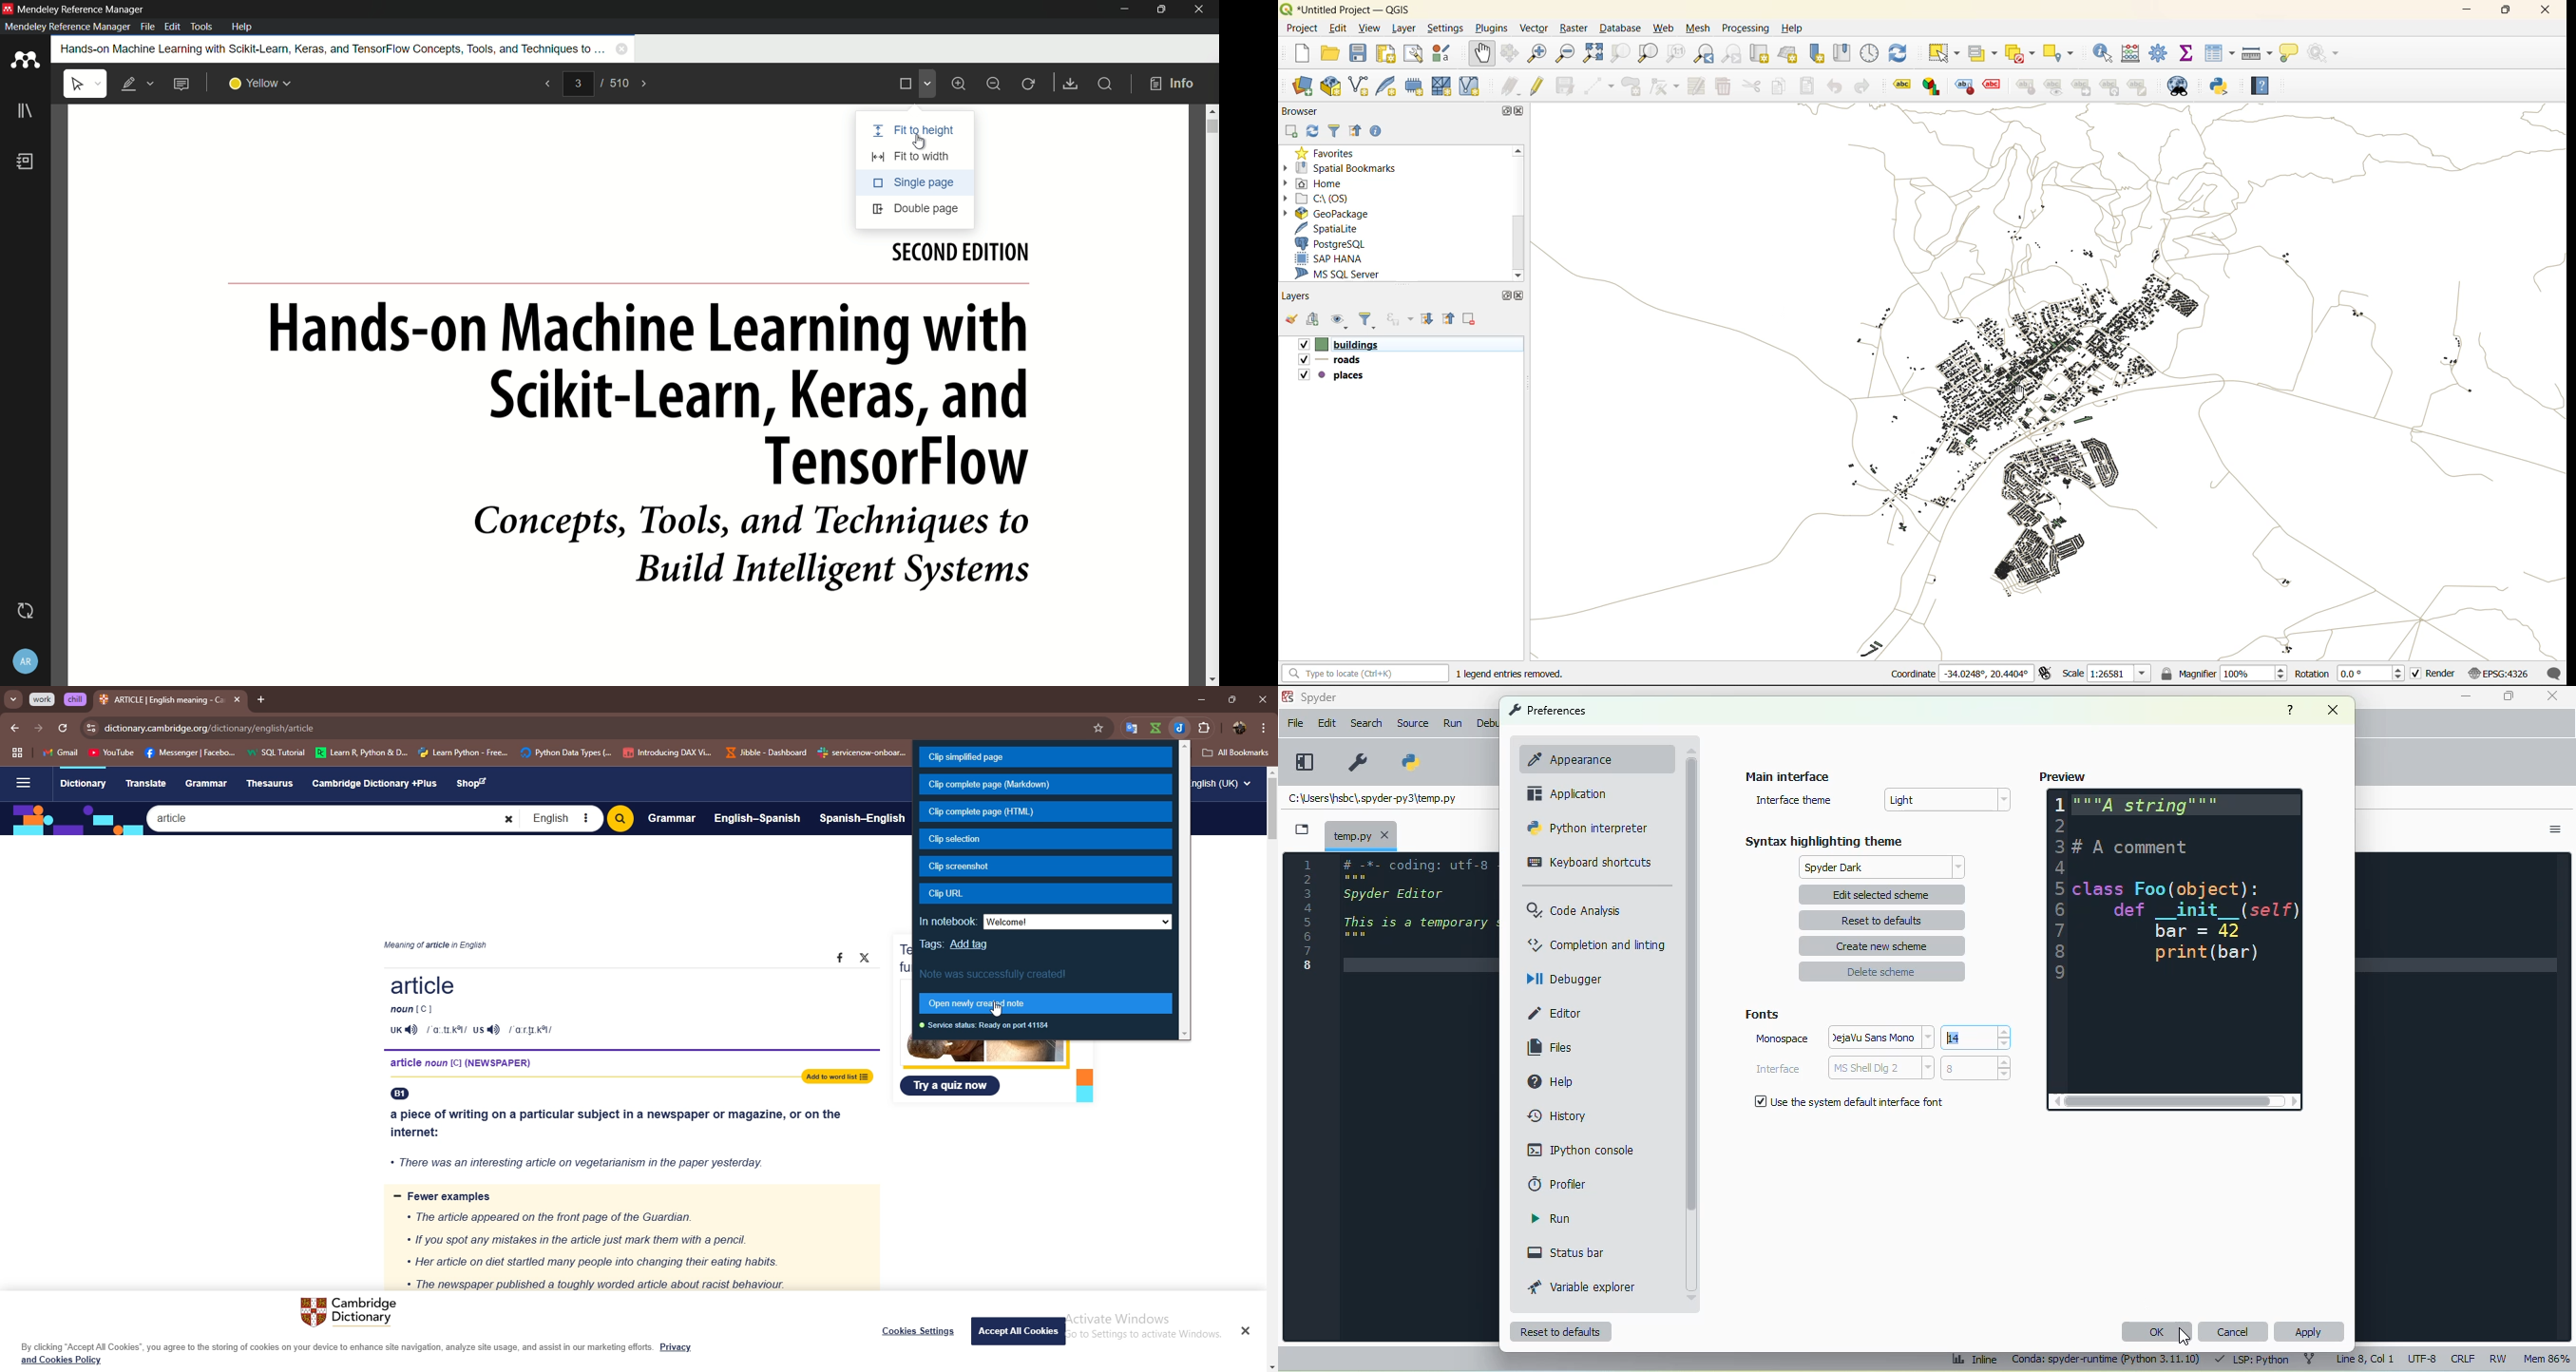  Describe the element at coordinates (1044, 921) in the screenshot. I see `in notebook` at that location.